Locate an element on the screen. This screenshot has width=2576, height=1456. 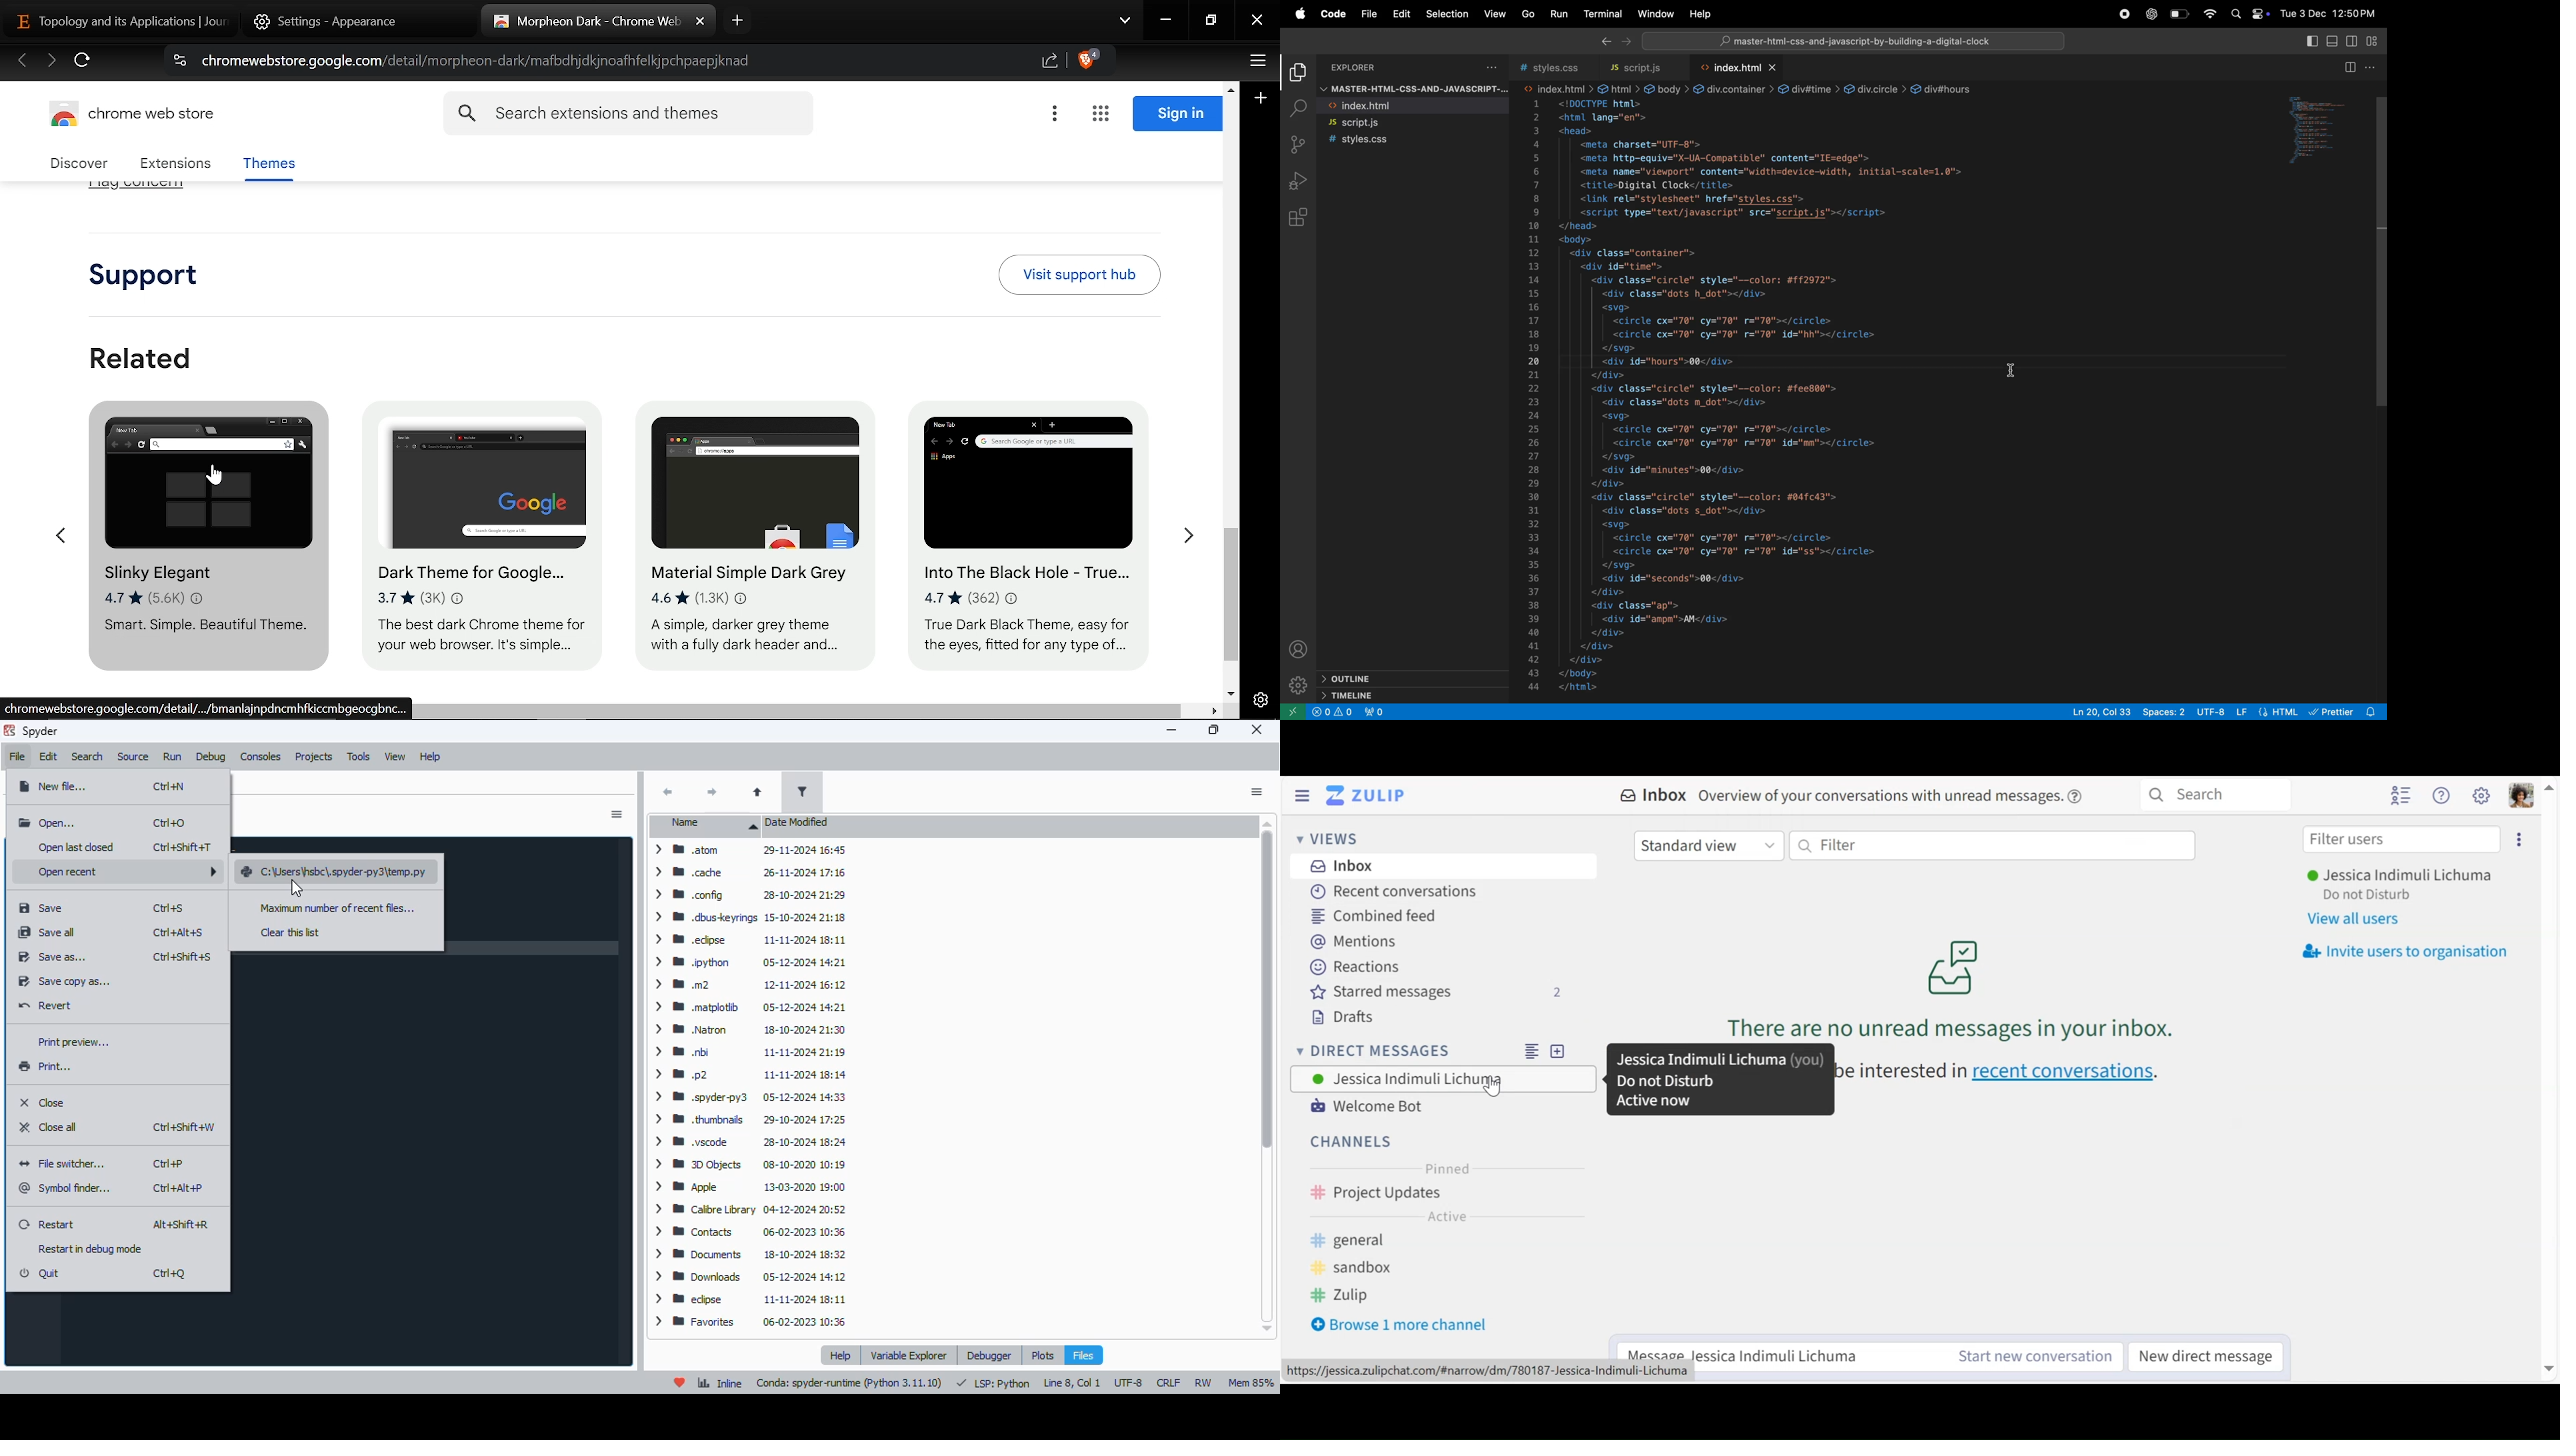
> 8 Documents 18-10-2024 18:32 is located at coordinates (747, 1255).